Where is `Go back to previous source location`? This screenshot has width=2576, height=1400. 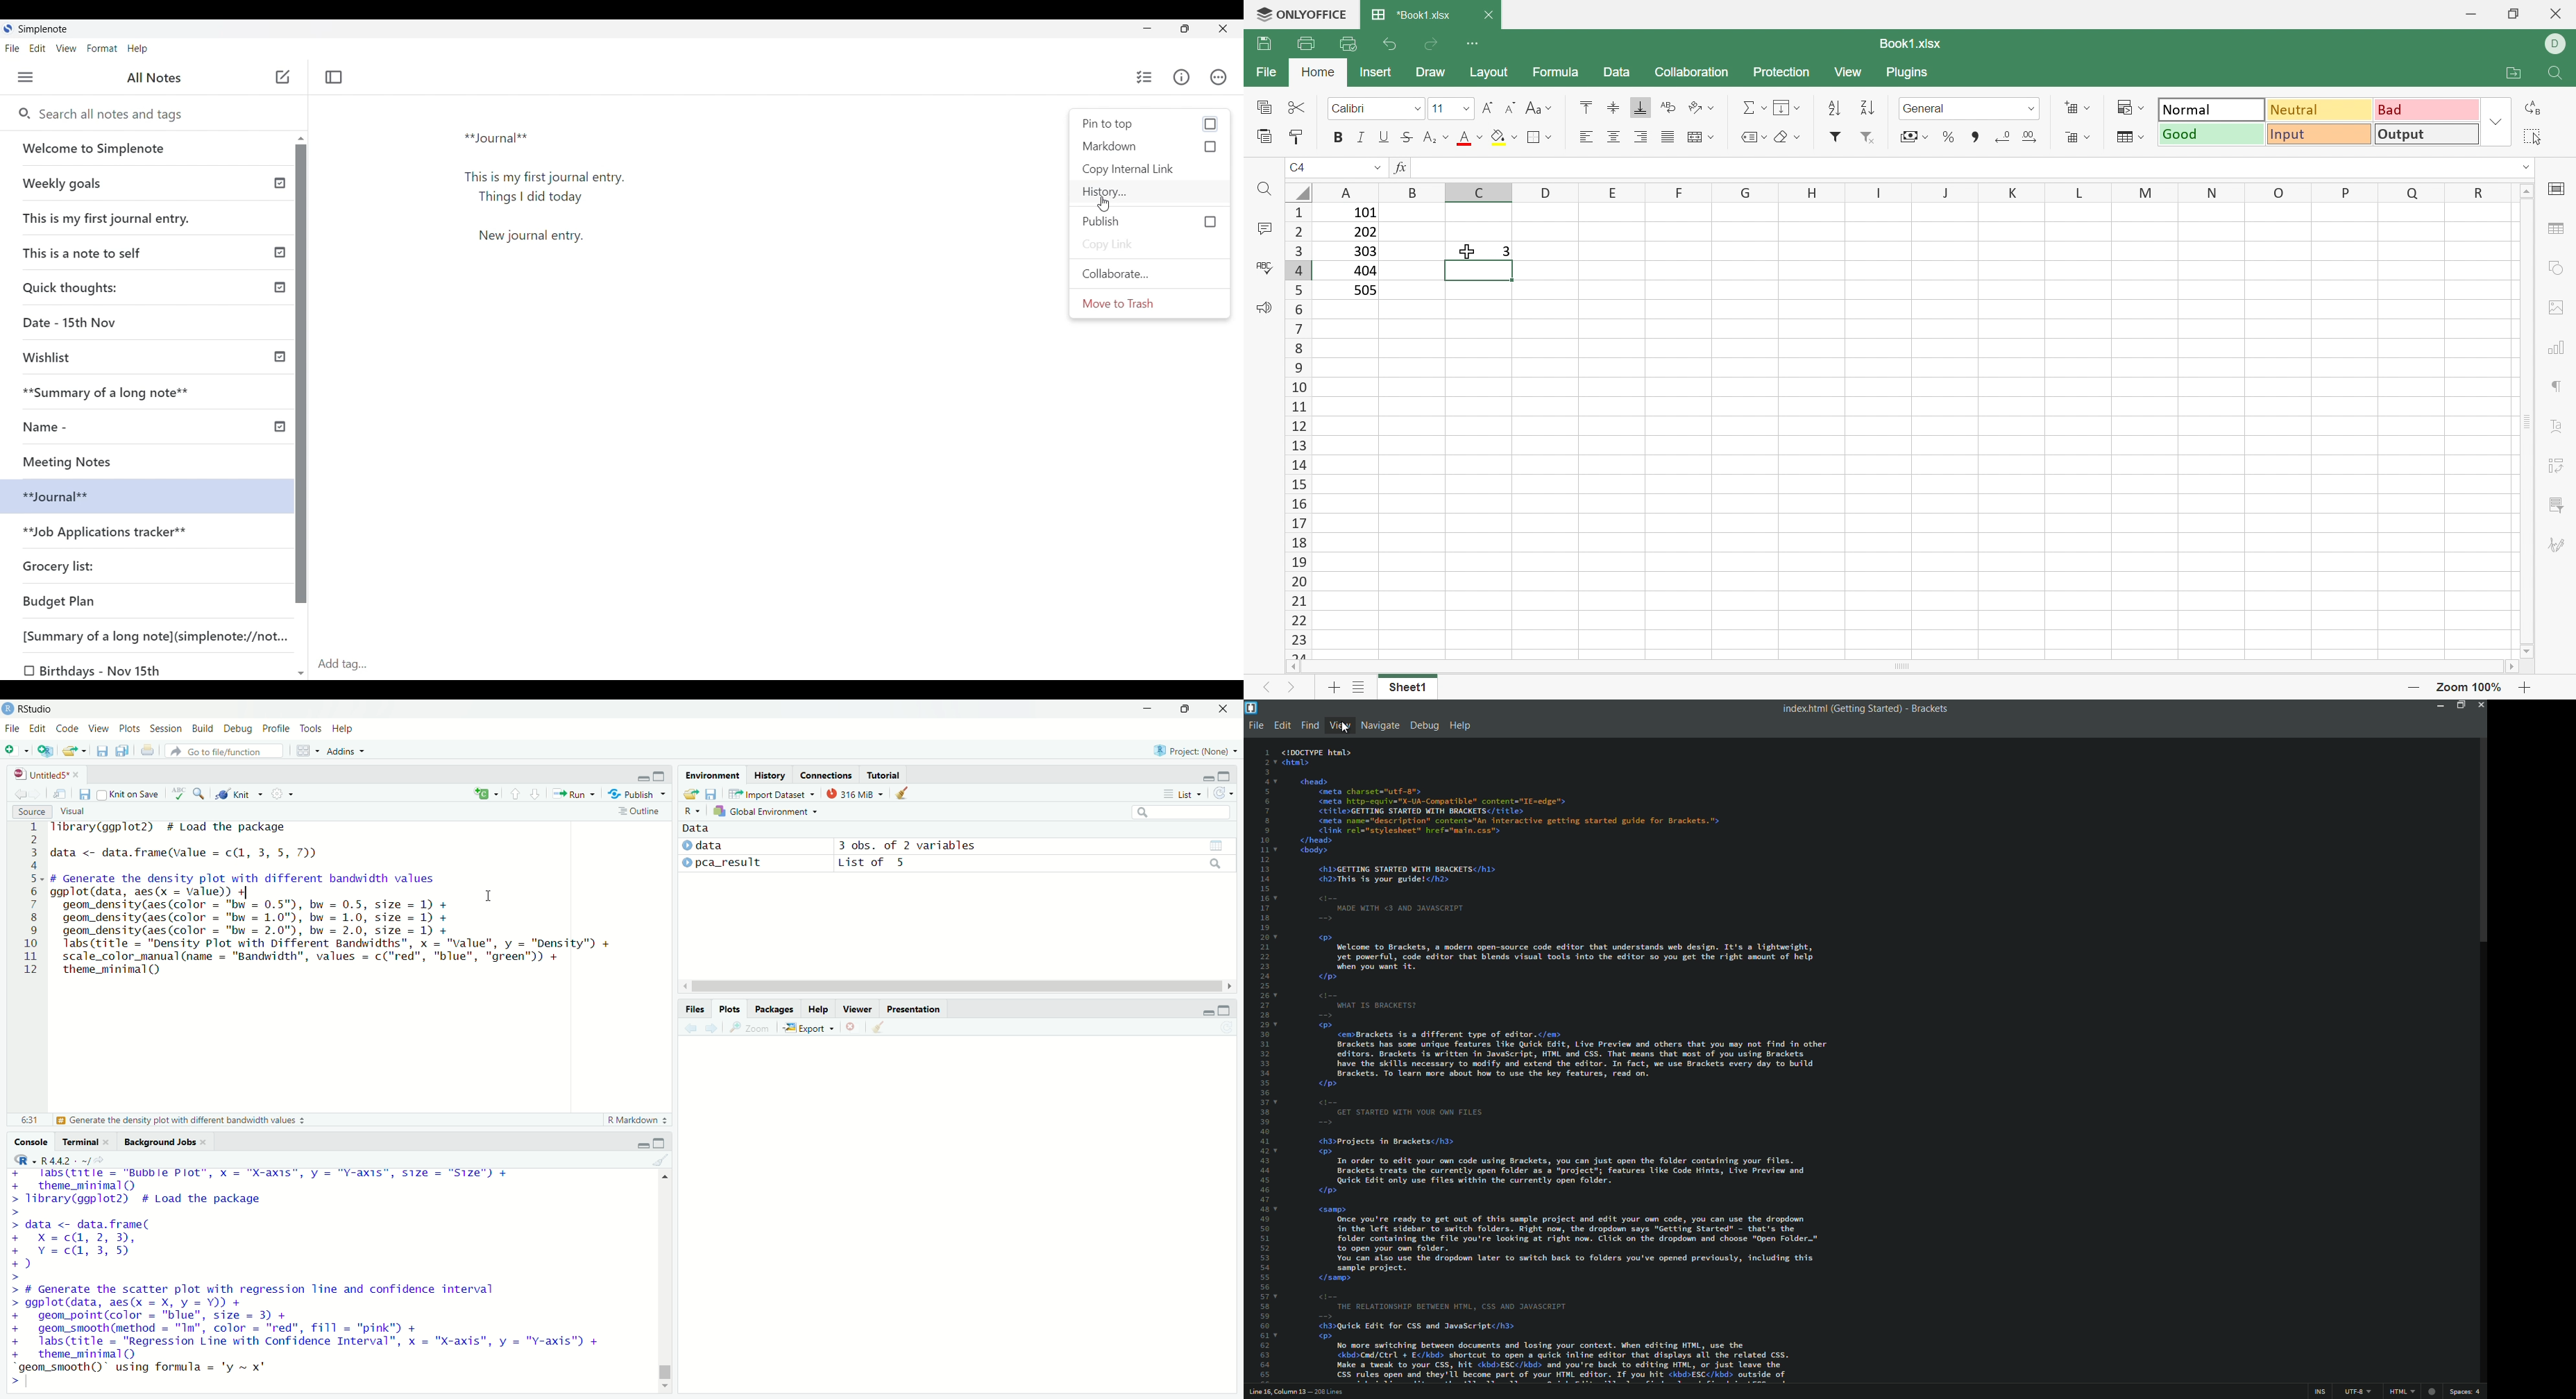 Go back to previous source location is located at coordinates (18, 793).